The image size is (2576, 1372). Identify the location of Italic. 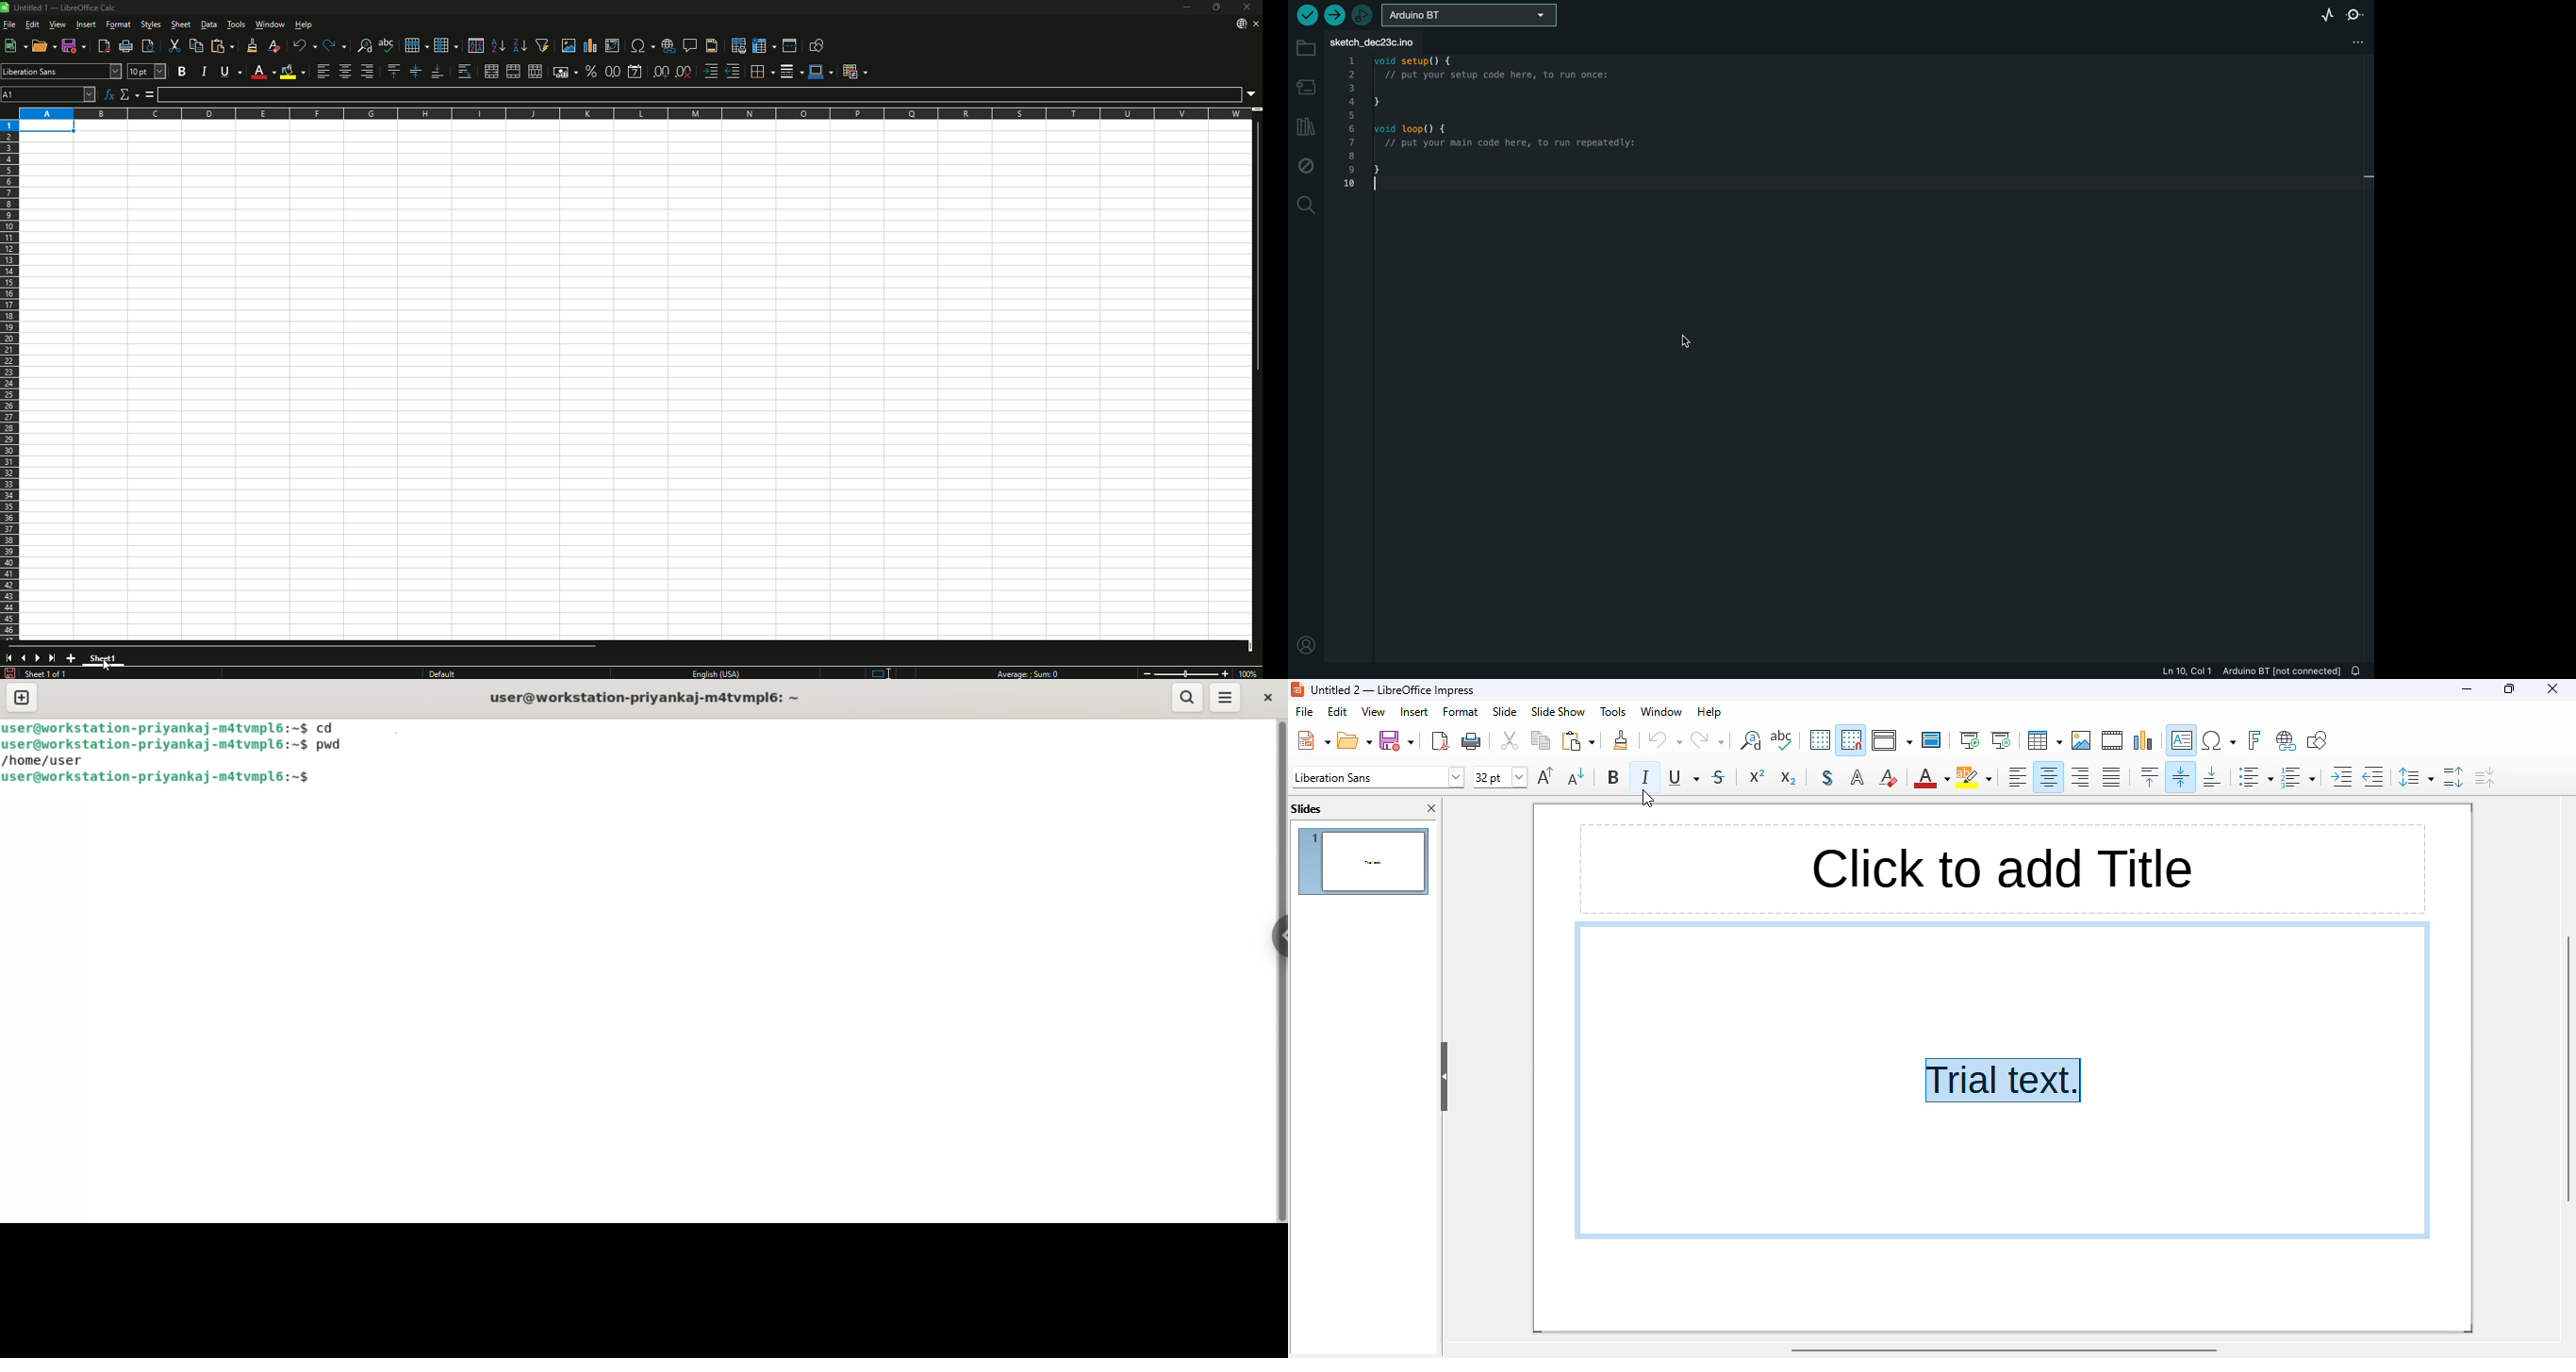
(204, 71).